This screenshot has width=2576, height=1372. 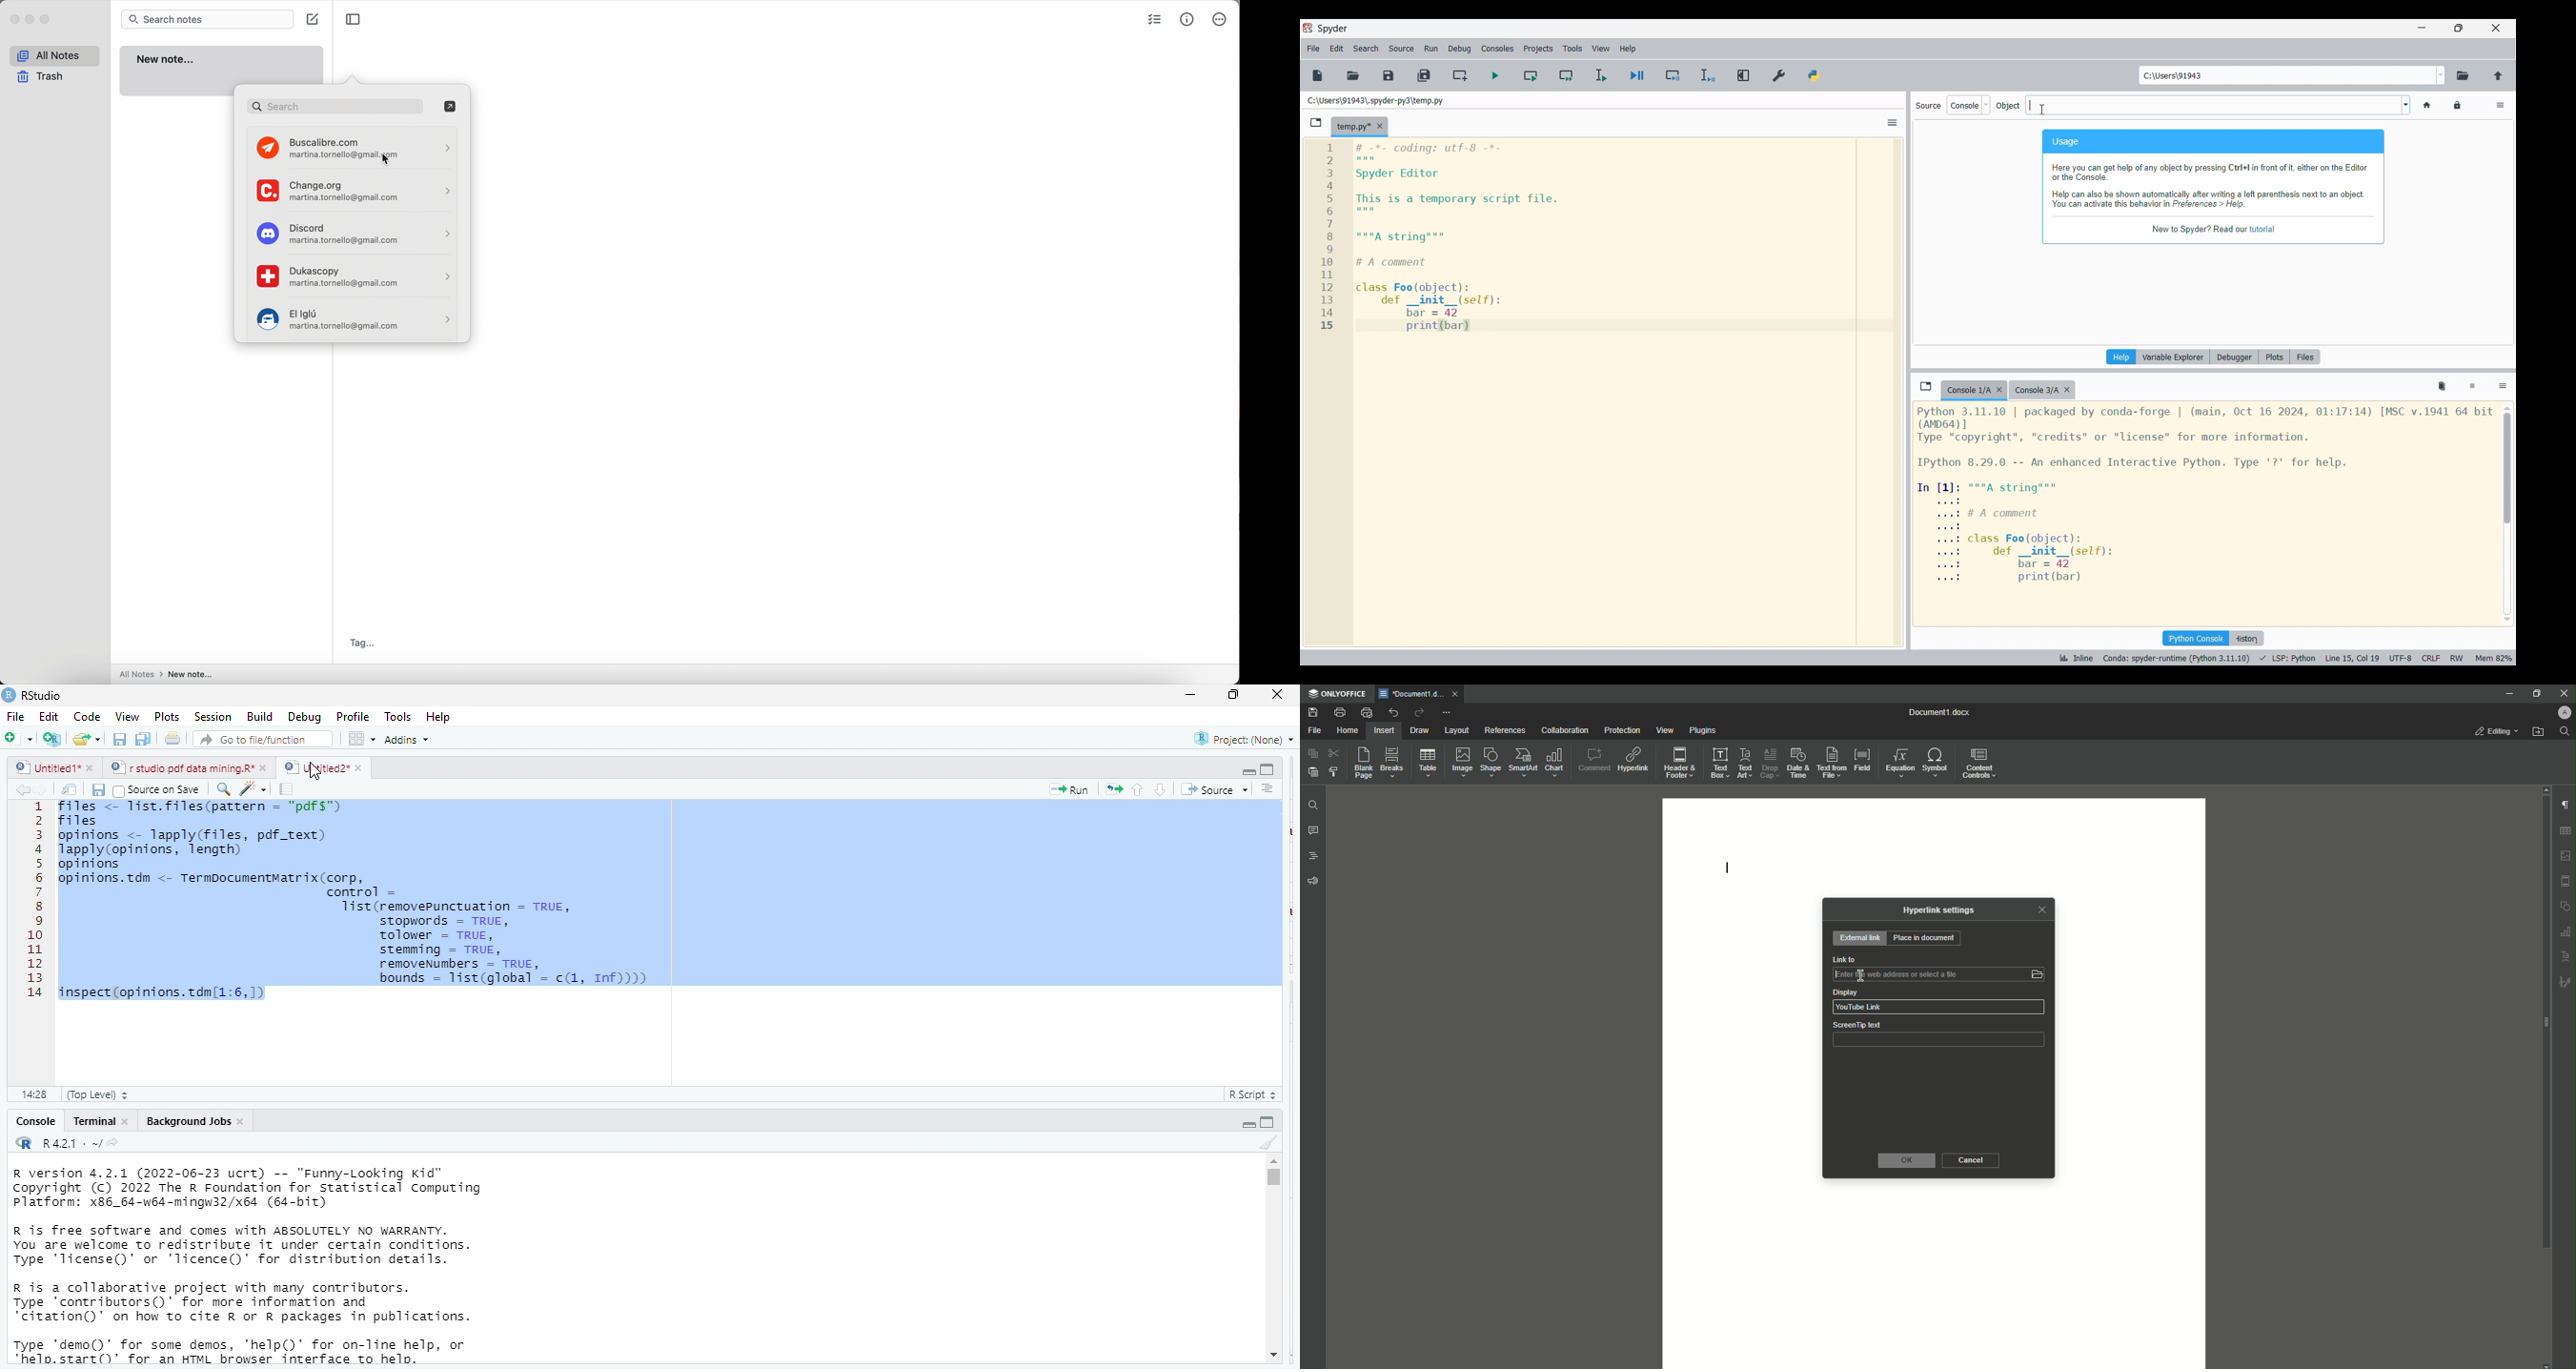 I want to click on Close, so click(x=1380, y=125).